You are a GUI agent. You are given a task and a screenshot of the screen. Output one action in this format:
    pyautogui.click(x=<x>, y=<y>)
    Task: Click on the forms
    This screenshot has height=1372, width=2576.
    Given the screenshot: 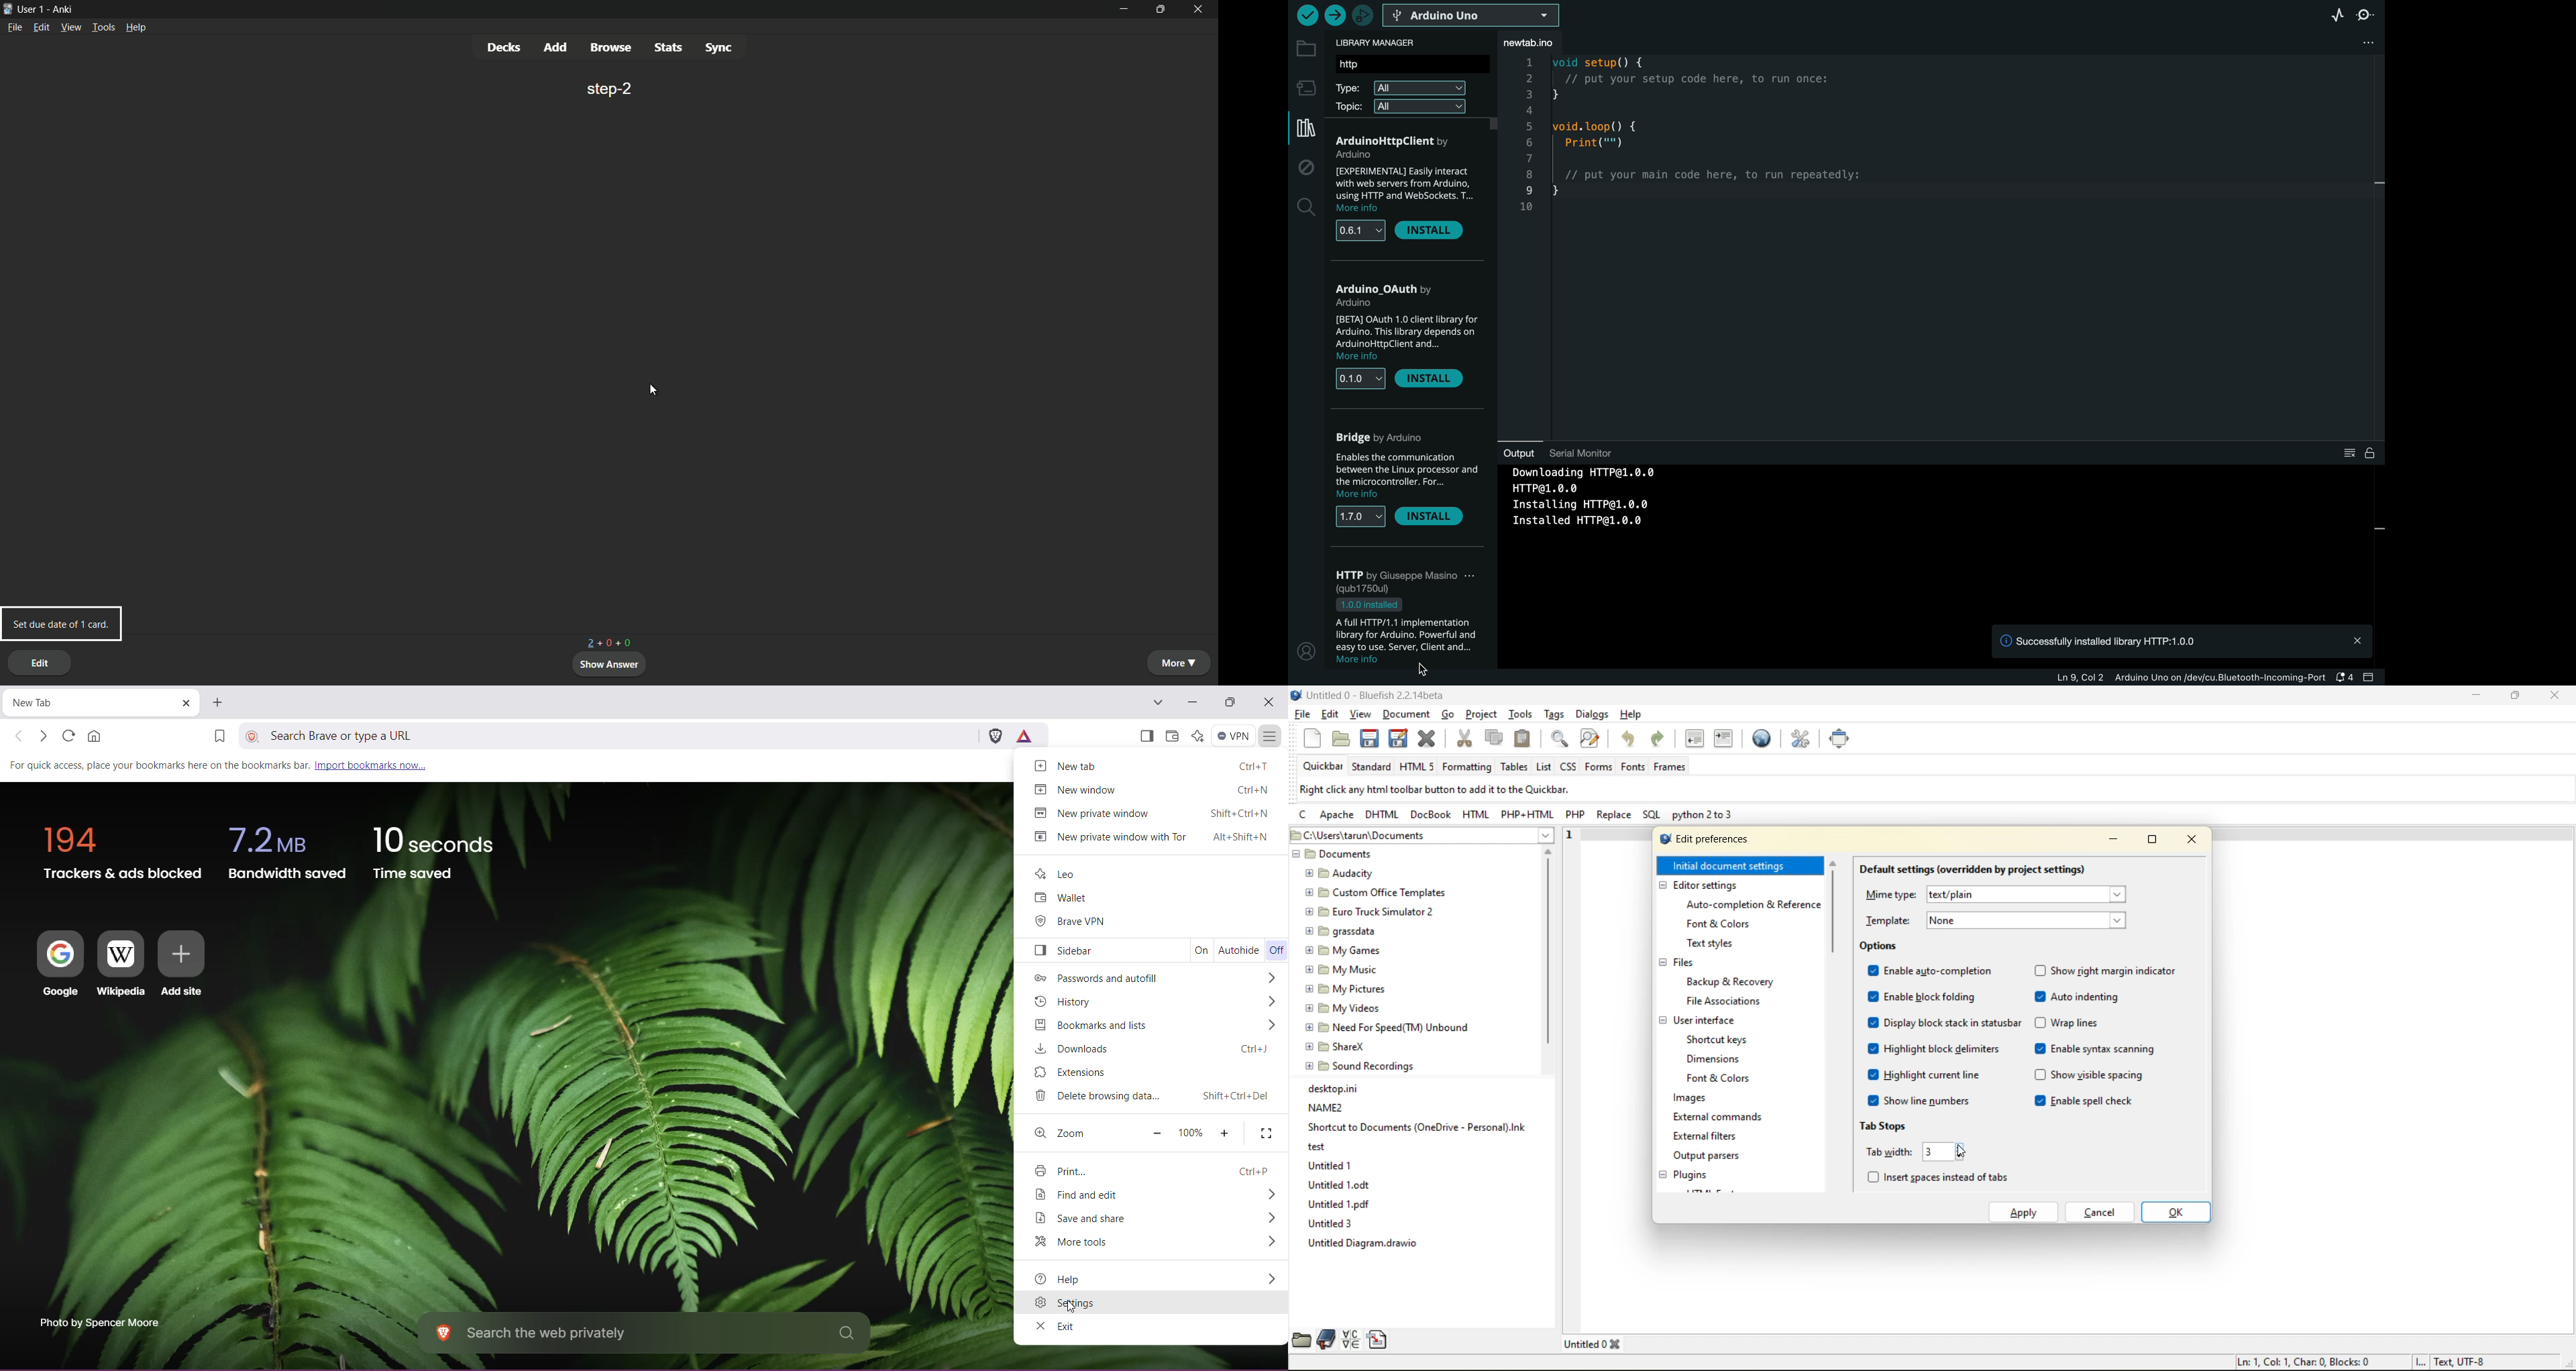 What is the action you would take?
    pyautogui.click(x=1597, y=767)
    